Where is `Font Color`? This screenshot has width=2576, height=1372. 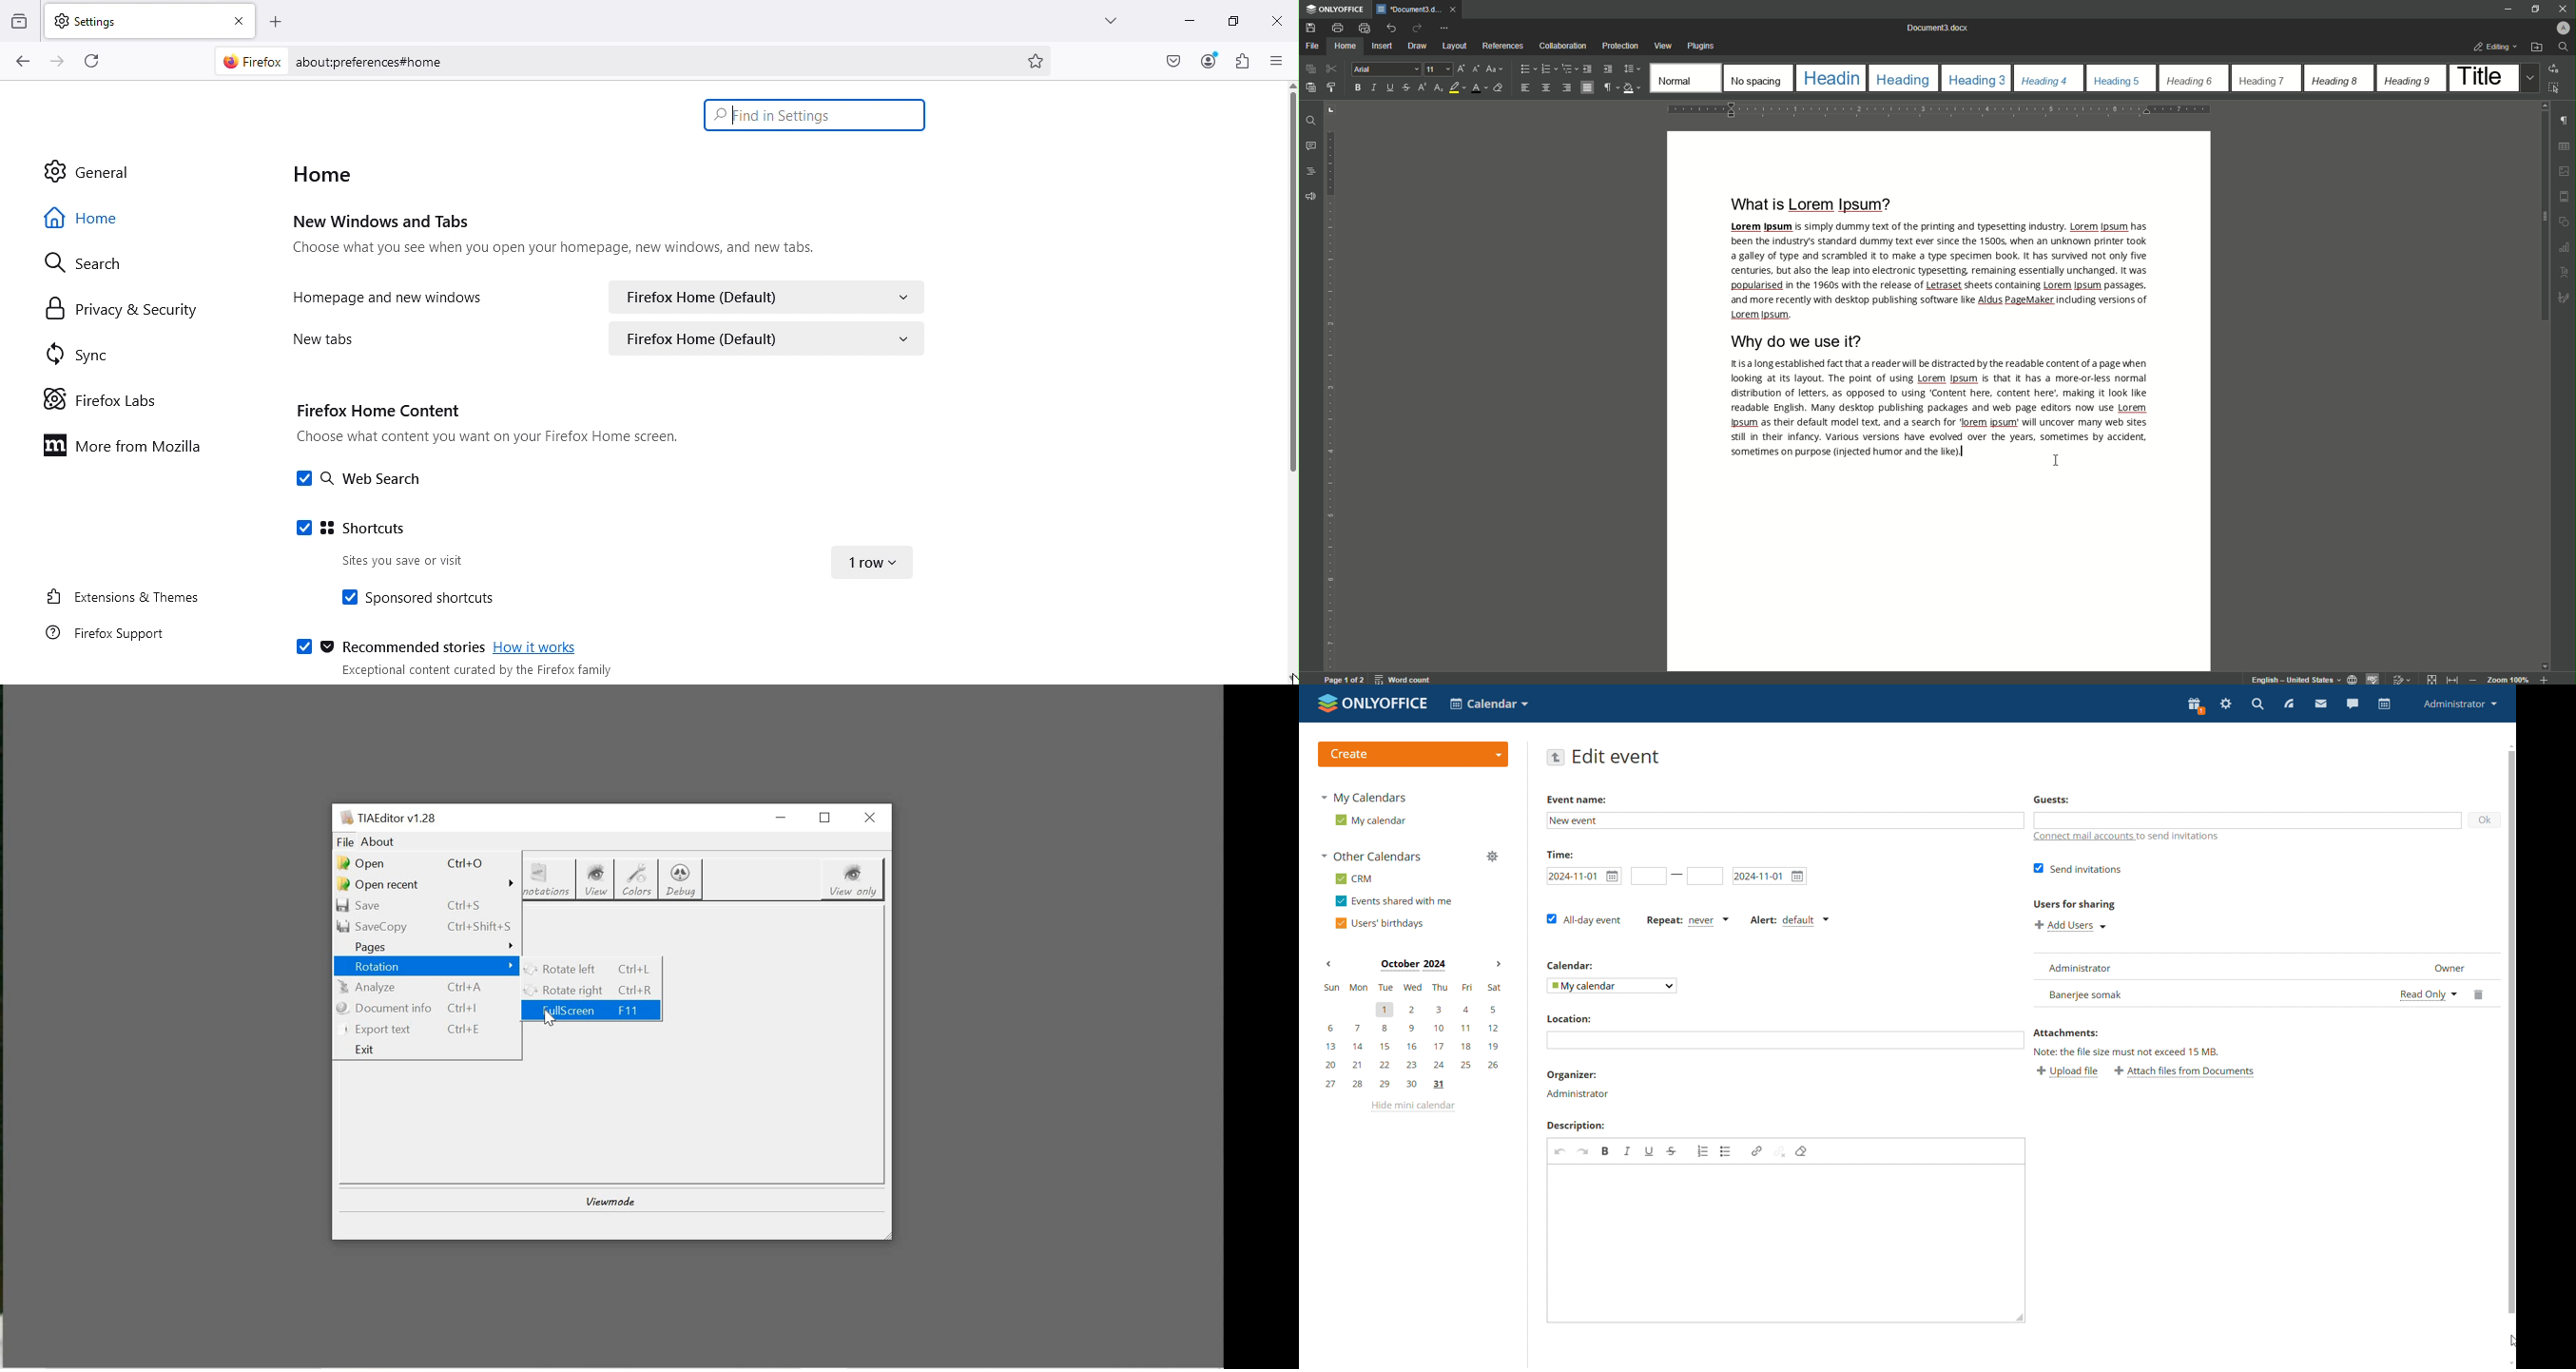 Font Color is located at coordinates (1475, 88).